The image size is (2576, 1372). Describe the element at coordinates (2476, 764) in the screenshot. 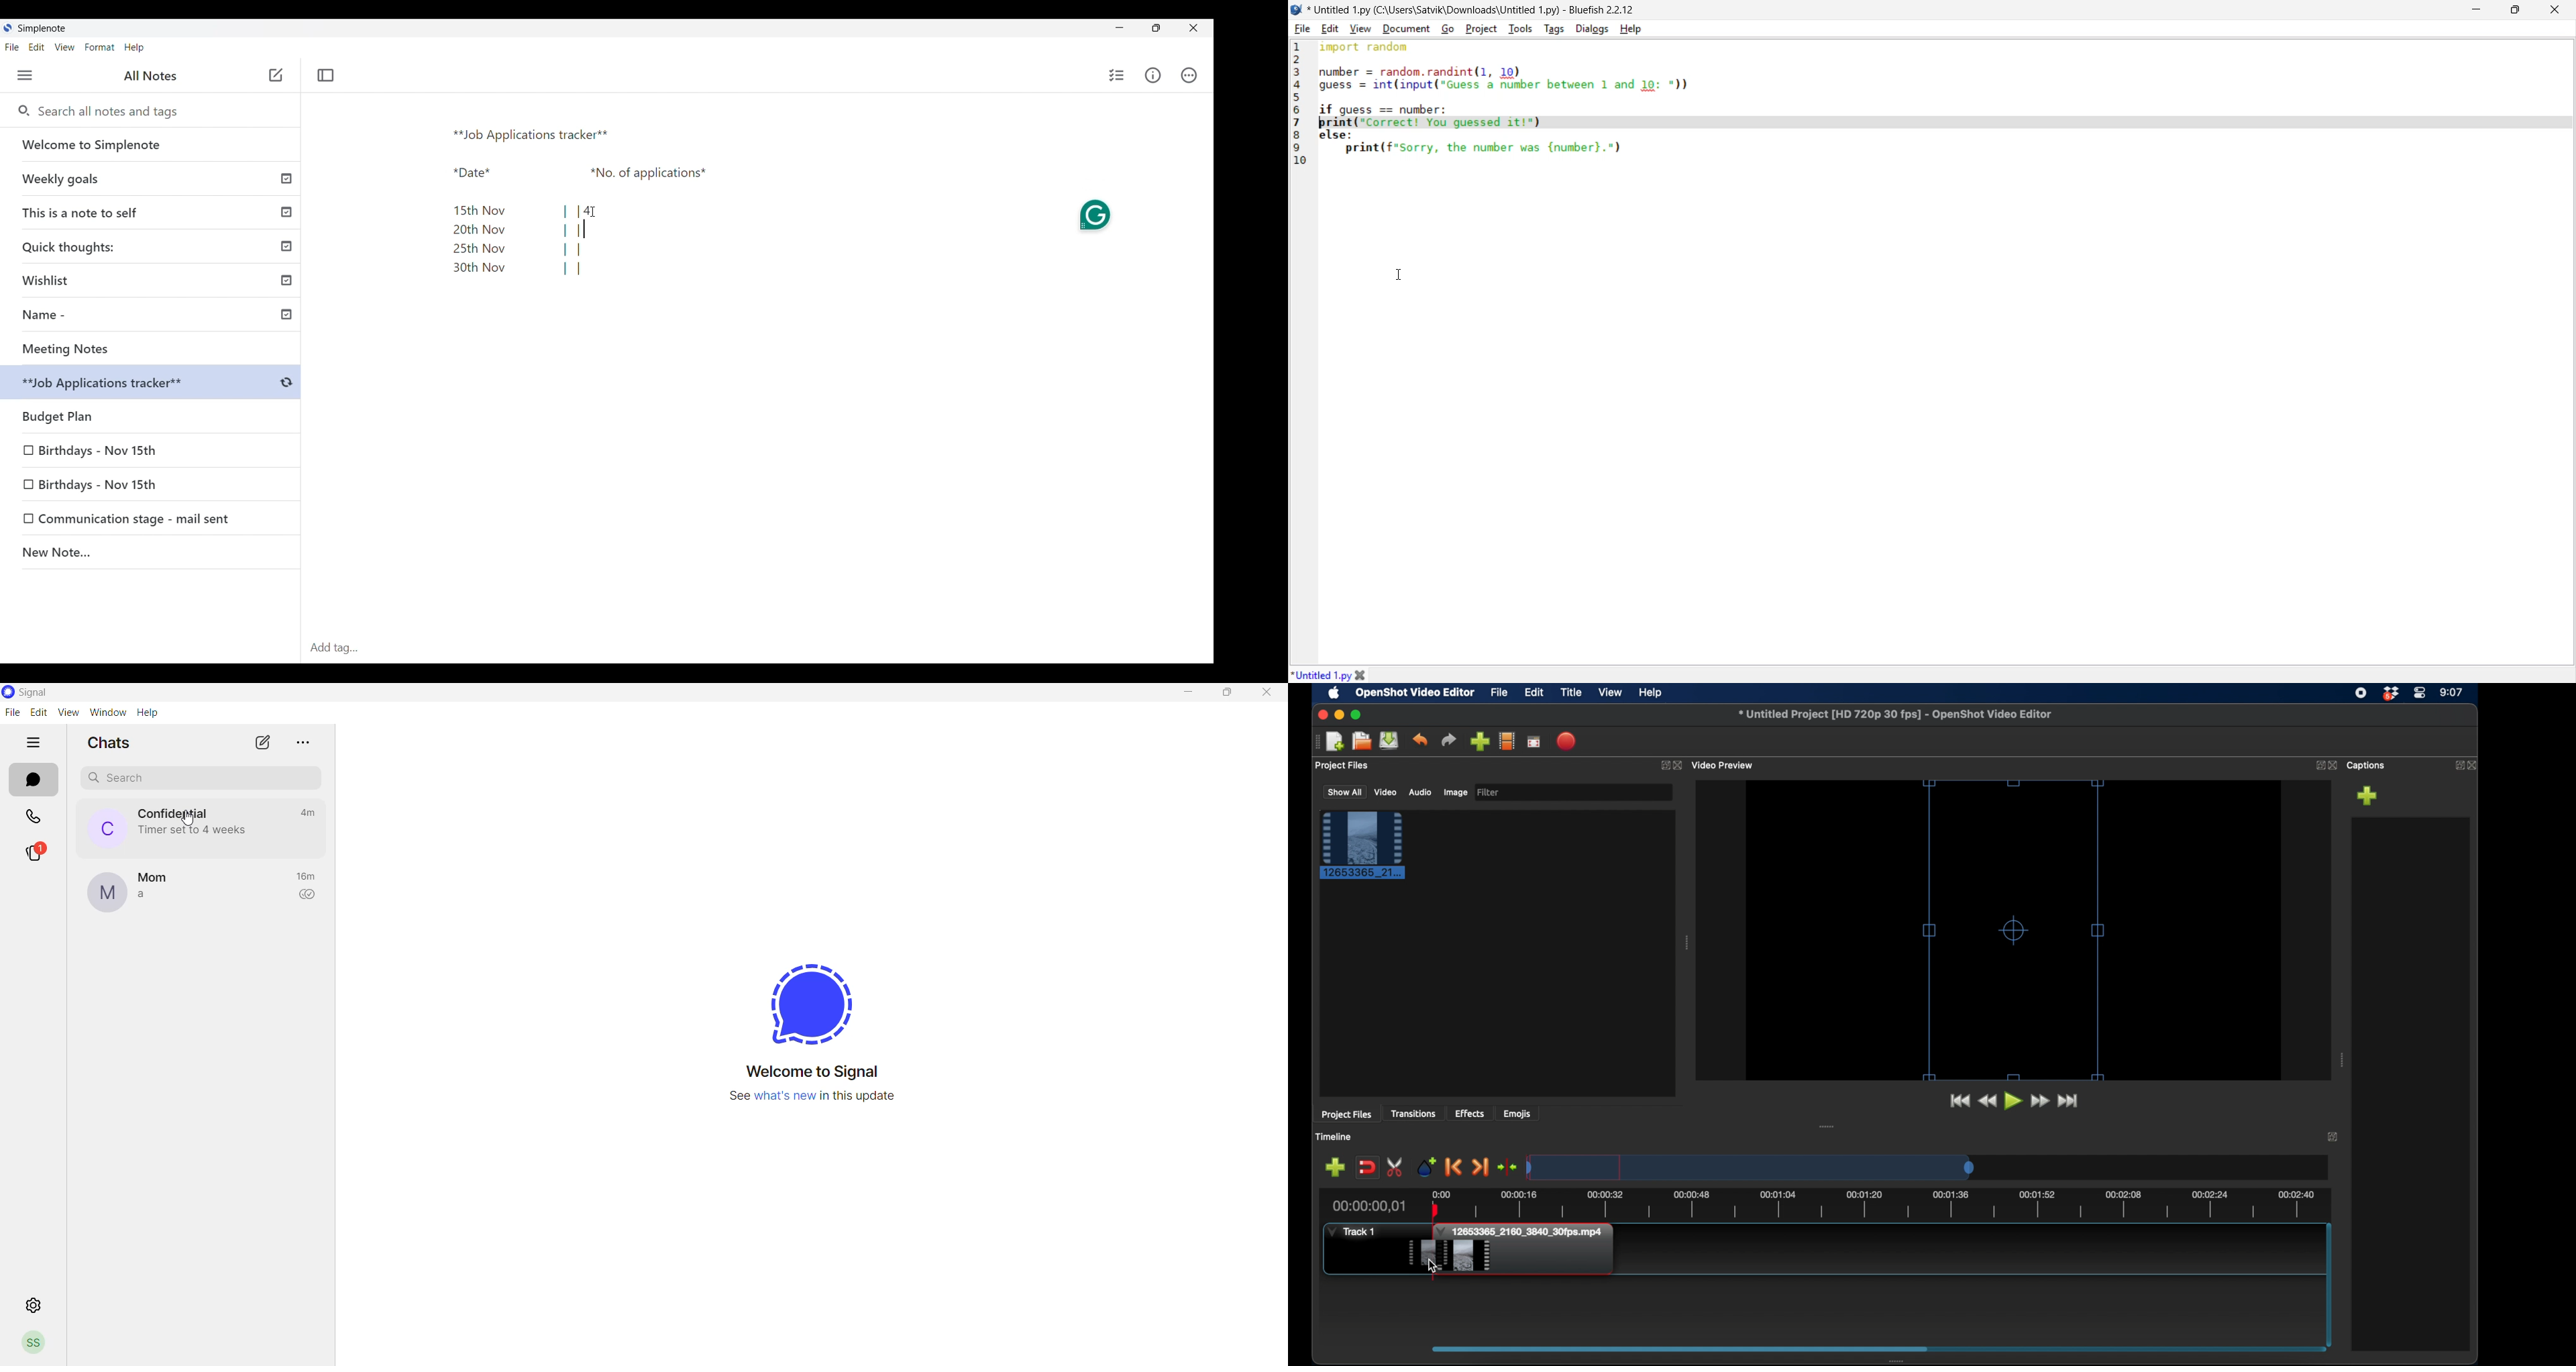

I see `close` at that location.